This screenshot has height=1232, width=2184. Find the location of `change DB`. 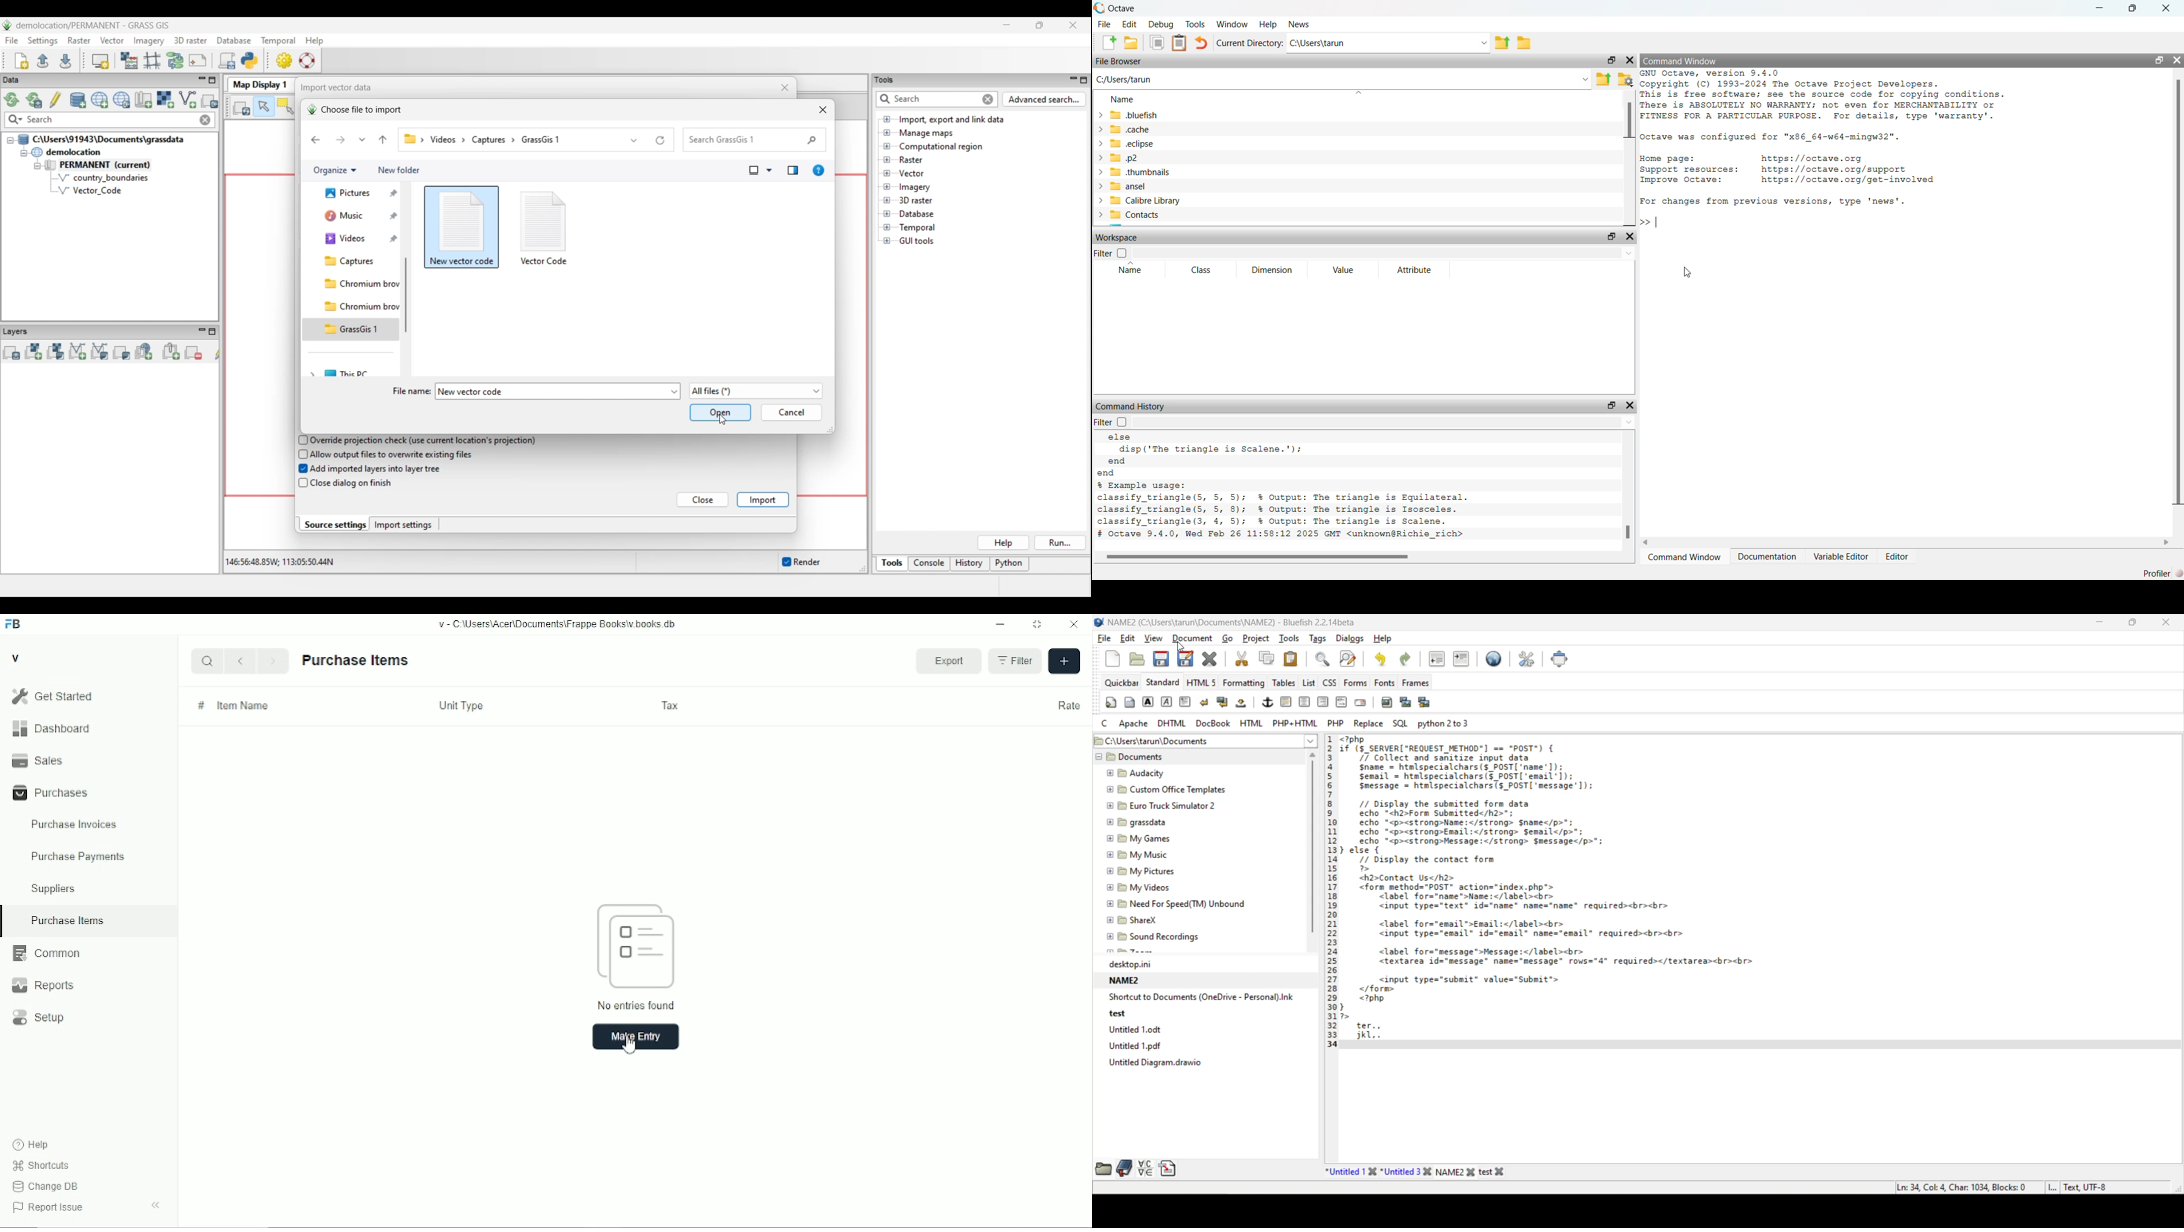

change DB is located at coordinates (45, 1186).